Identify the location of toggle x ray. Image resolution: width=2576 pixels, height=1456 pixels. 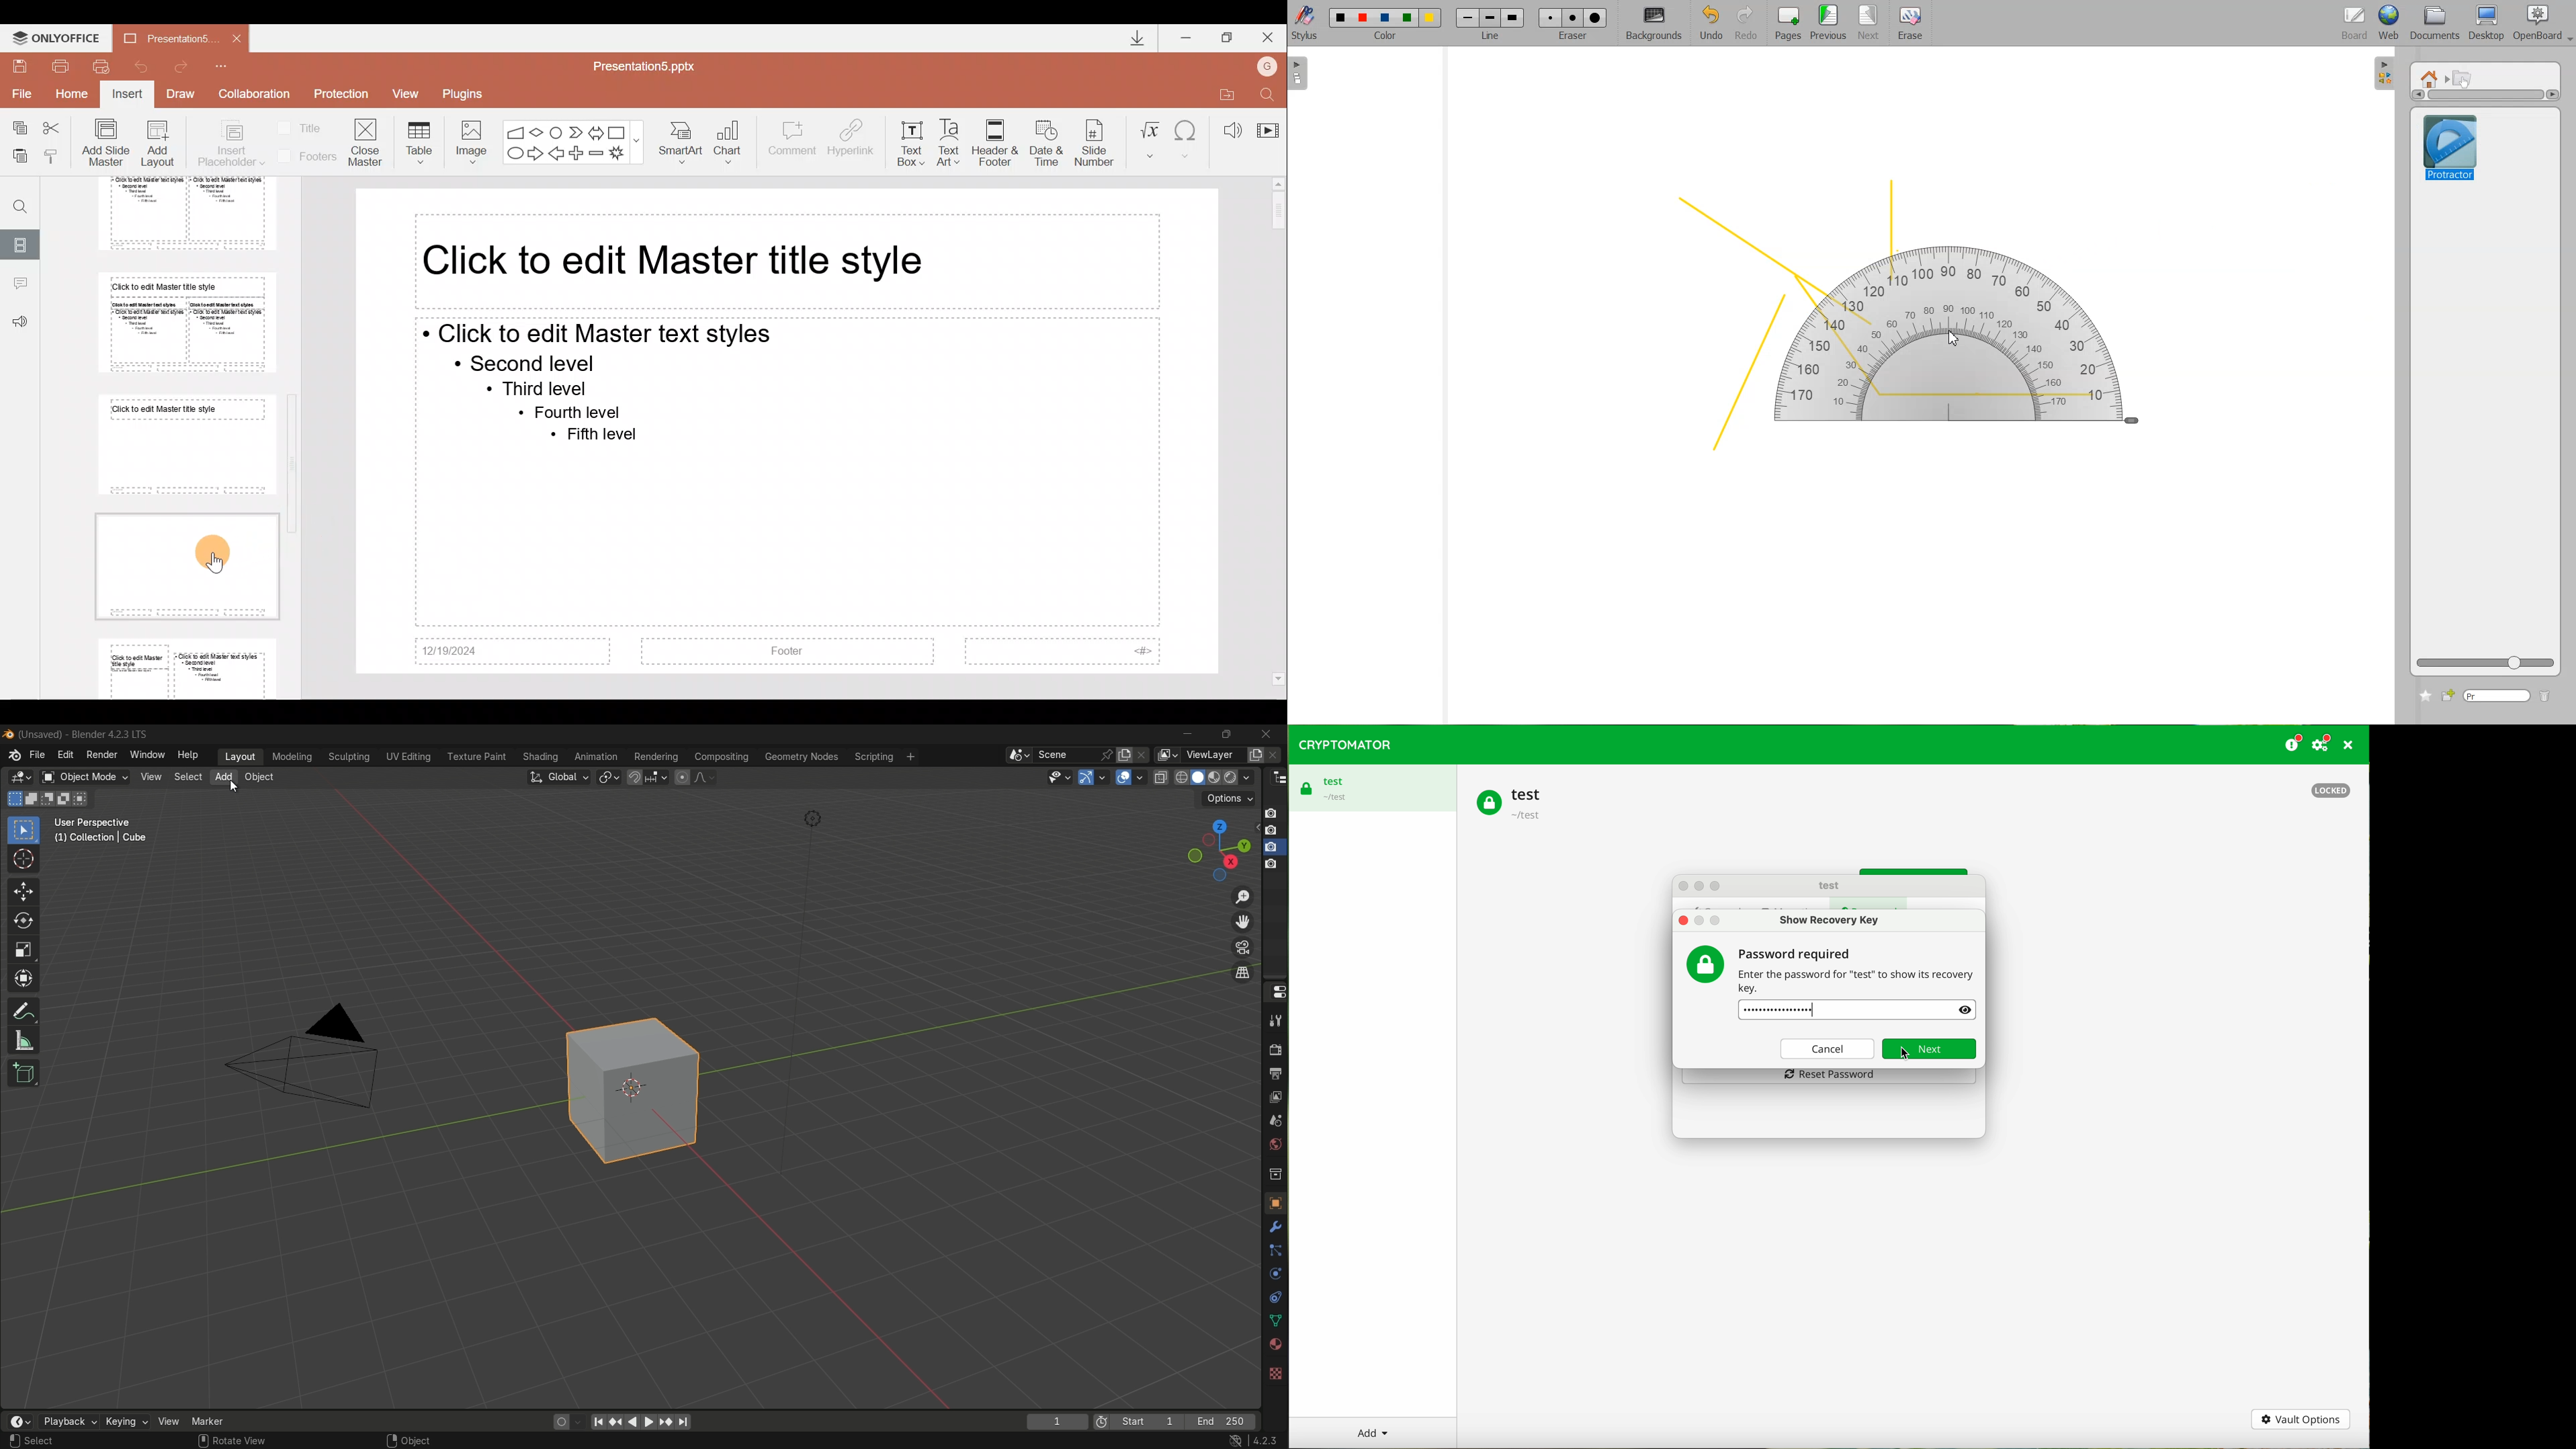
(1161, 777).